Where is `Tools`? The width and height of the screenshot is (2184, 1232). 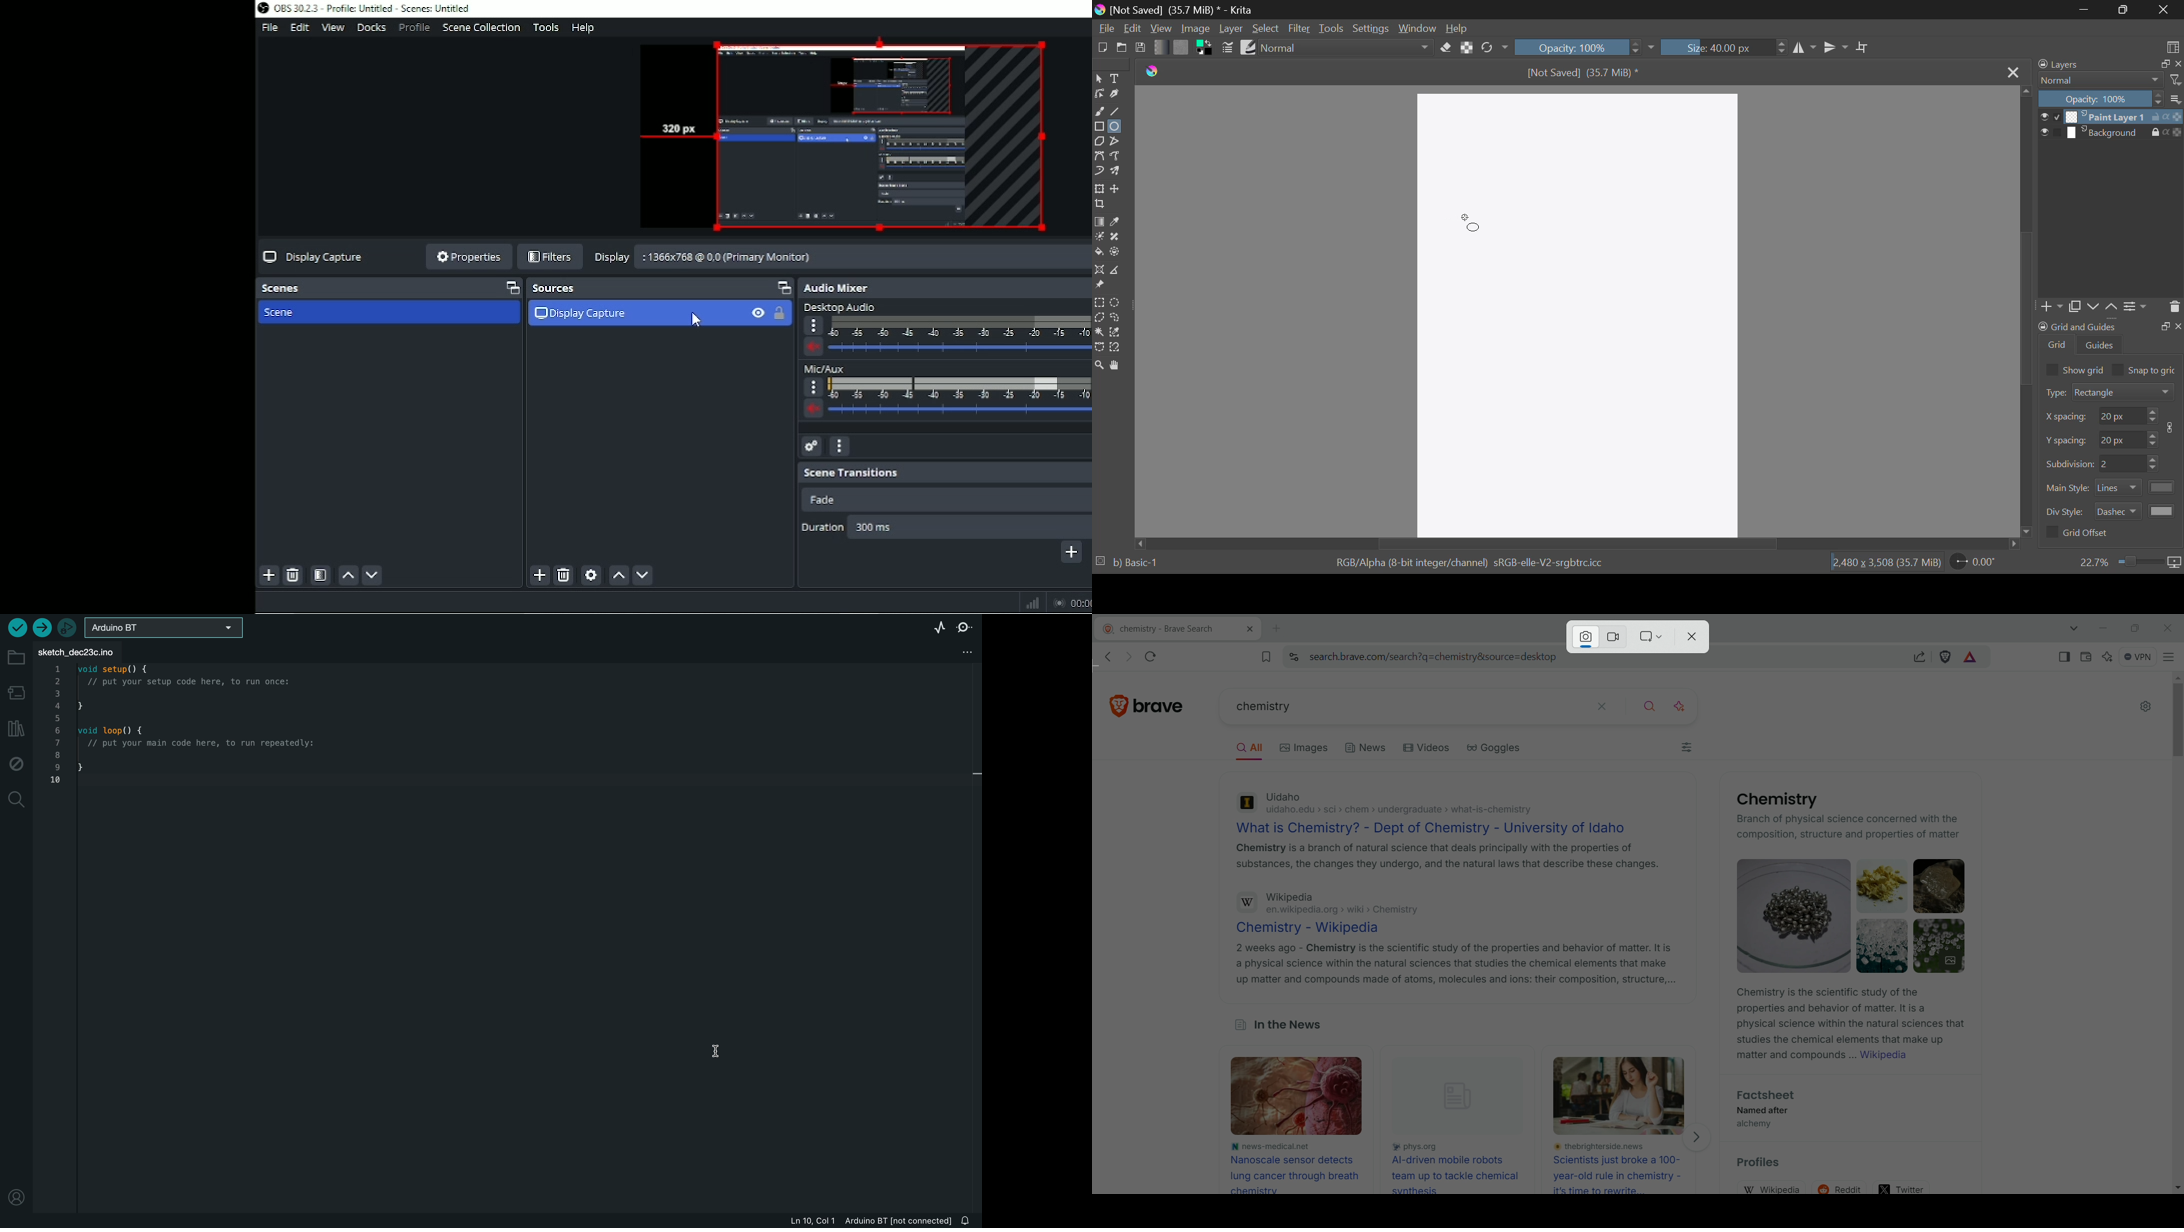 Tools is located at coordinates (1331, 28).